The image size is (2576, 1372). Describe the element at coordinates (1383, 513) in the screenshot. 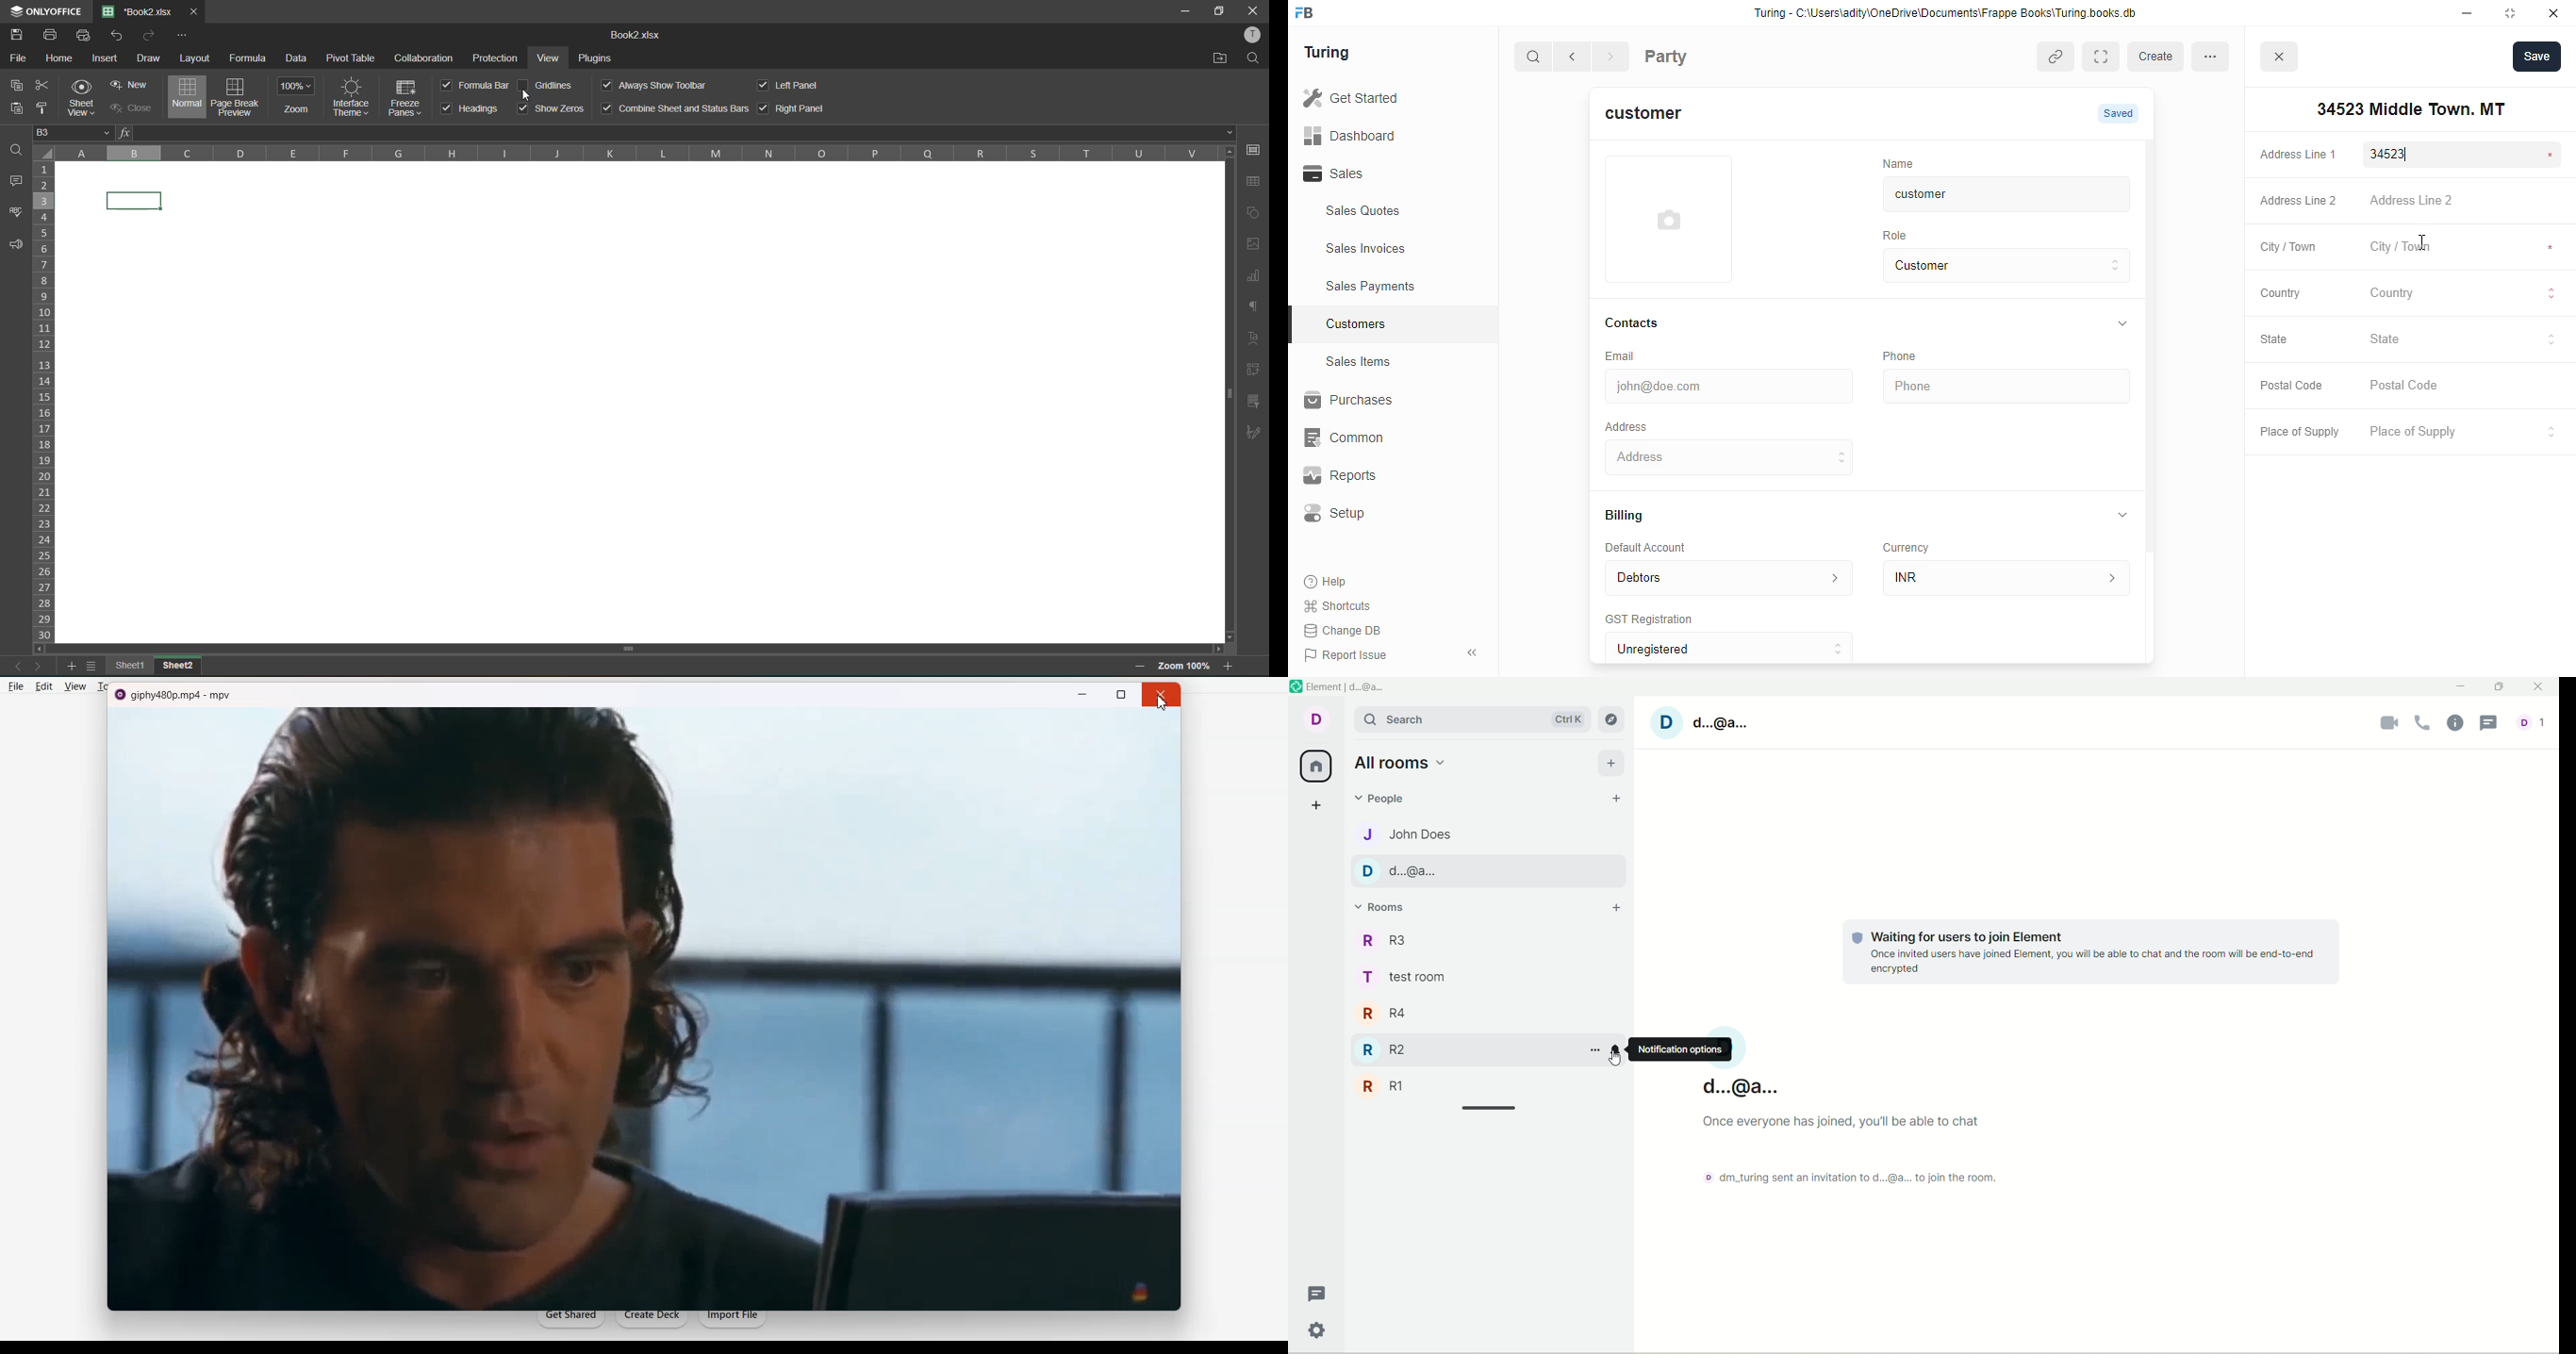

I see `Setup` at that location.